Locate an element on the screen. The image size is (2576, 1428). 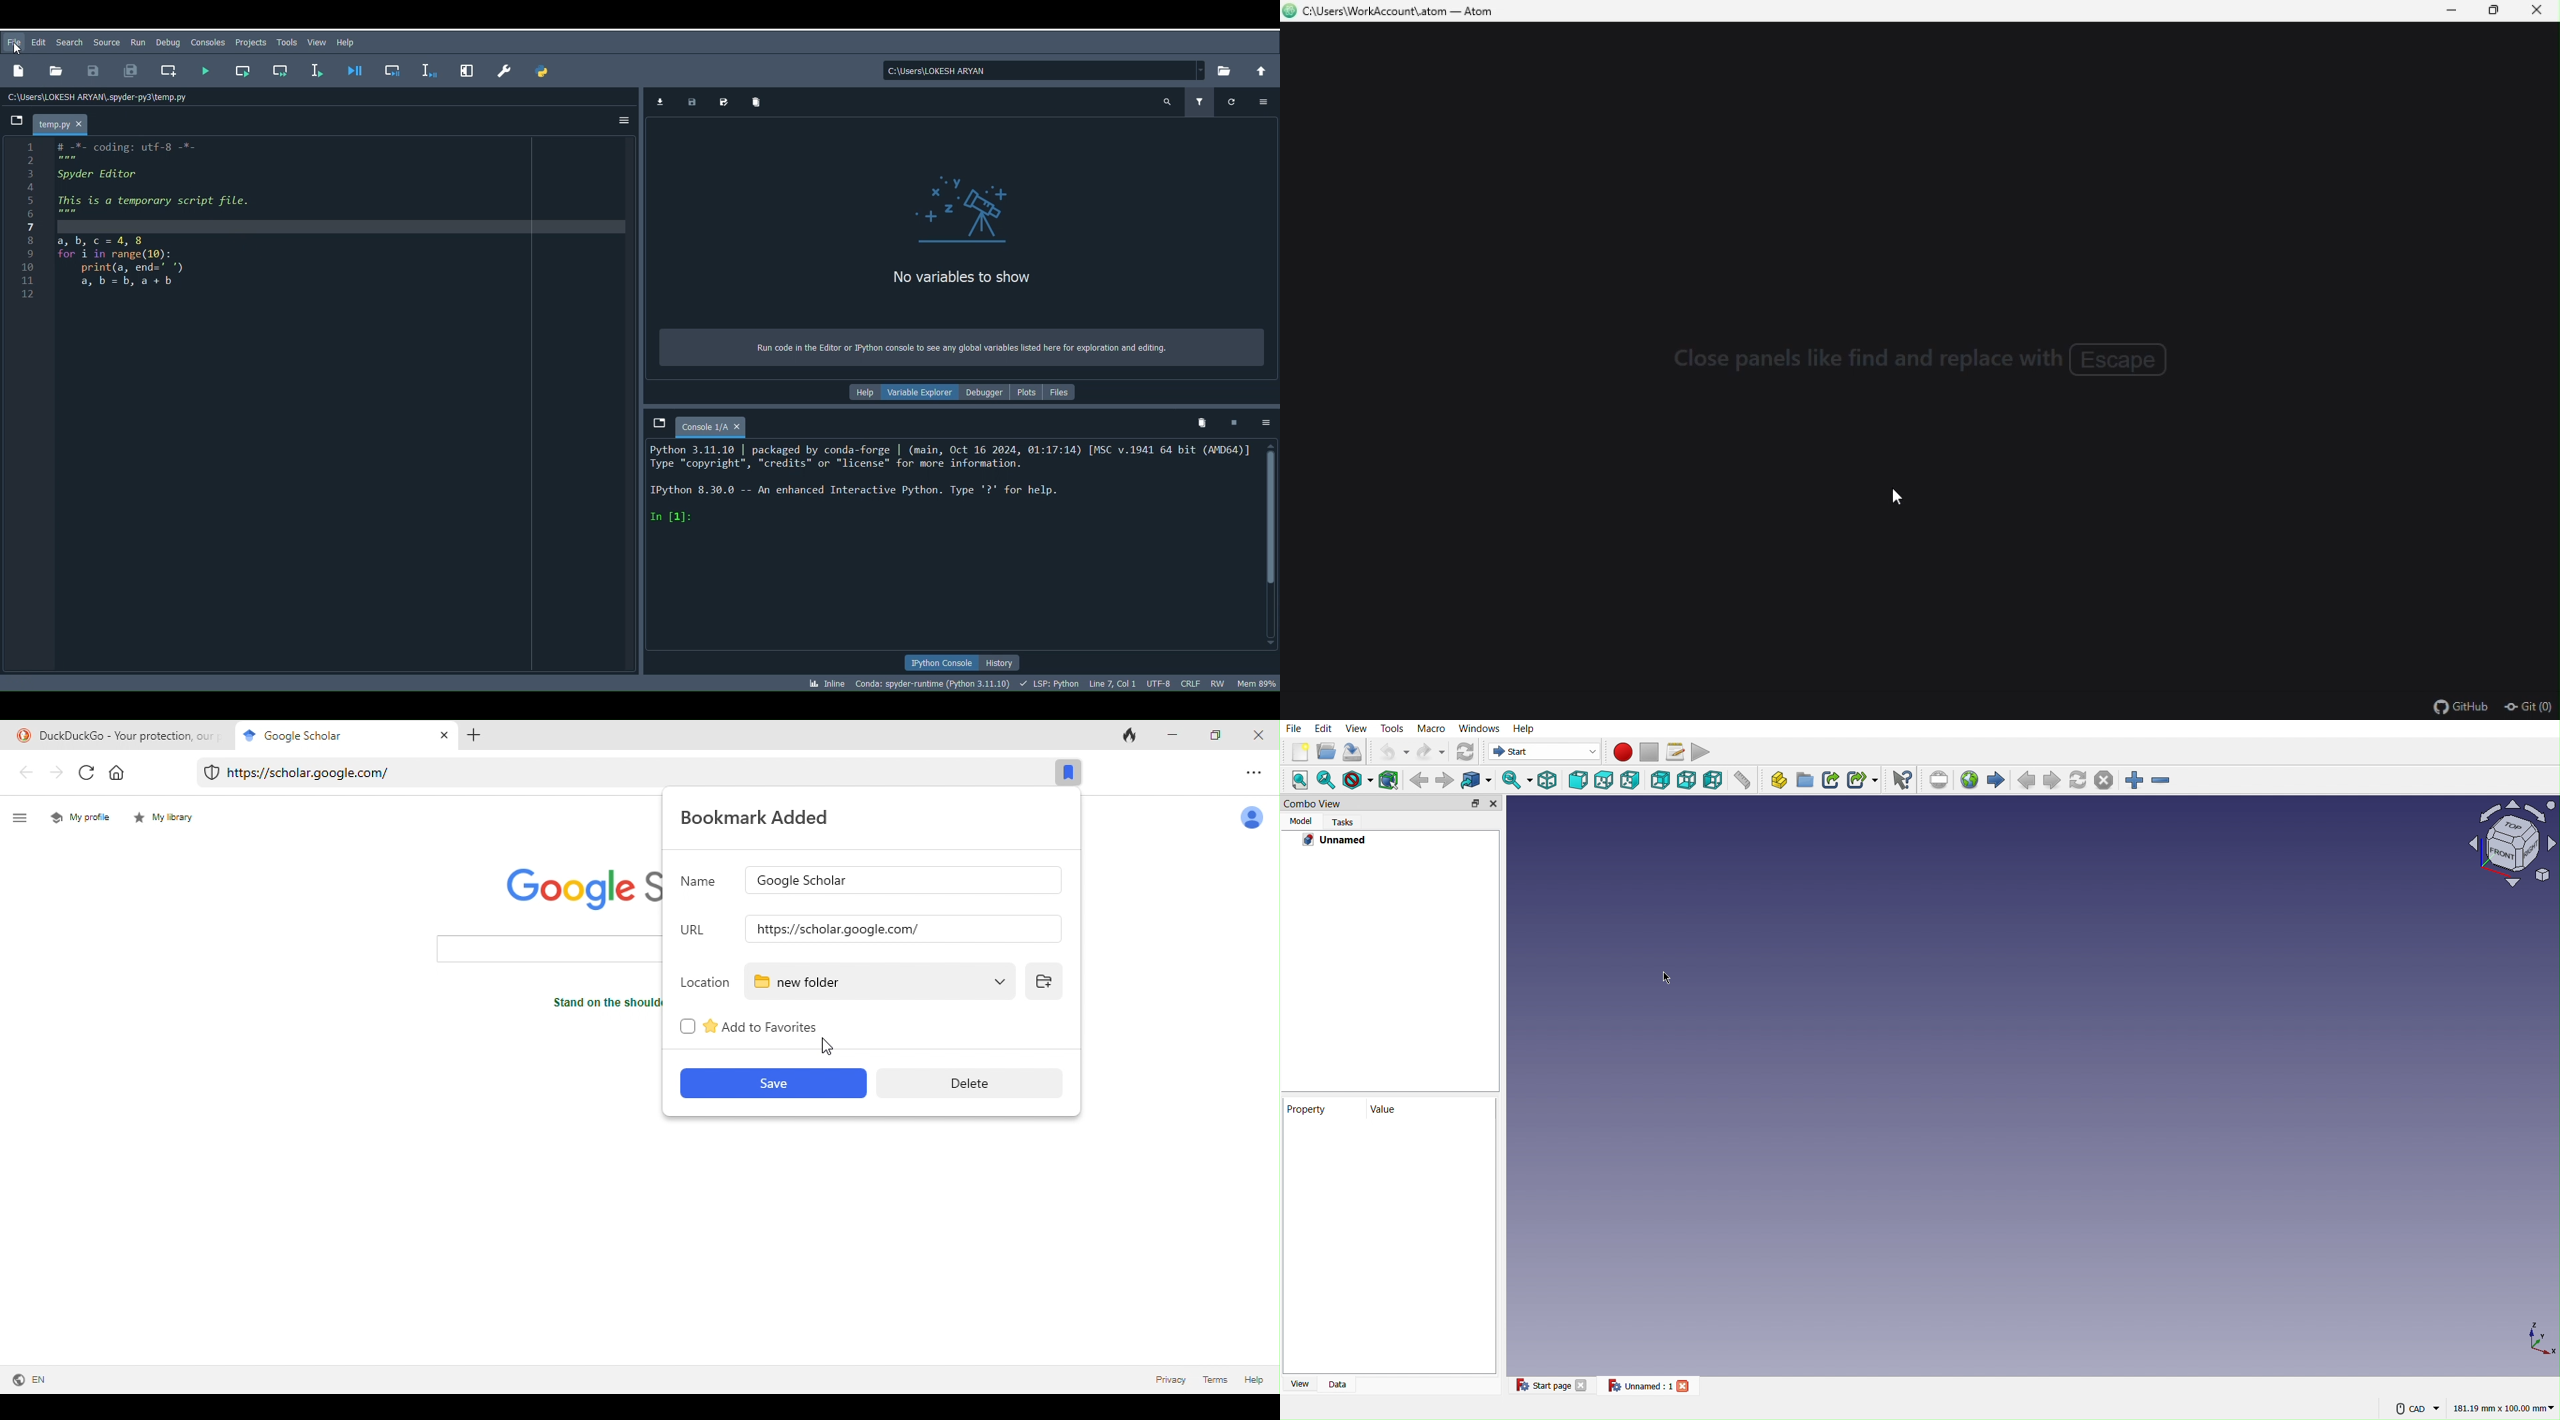
File permissions is located at coordinates (1215, 683).